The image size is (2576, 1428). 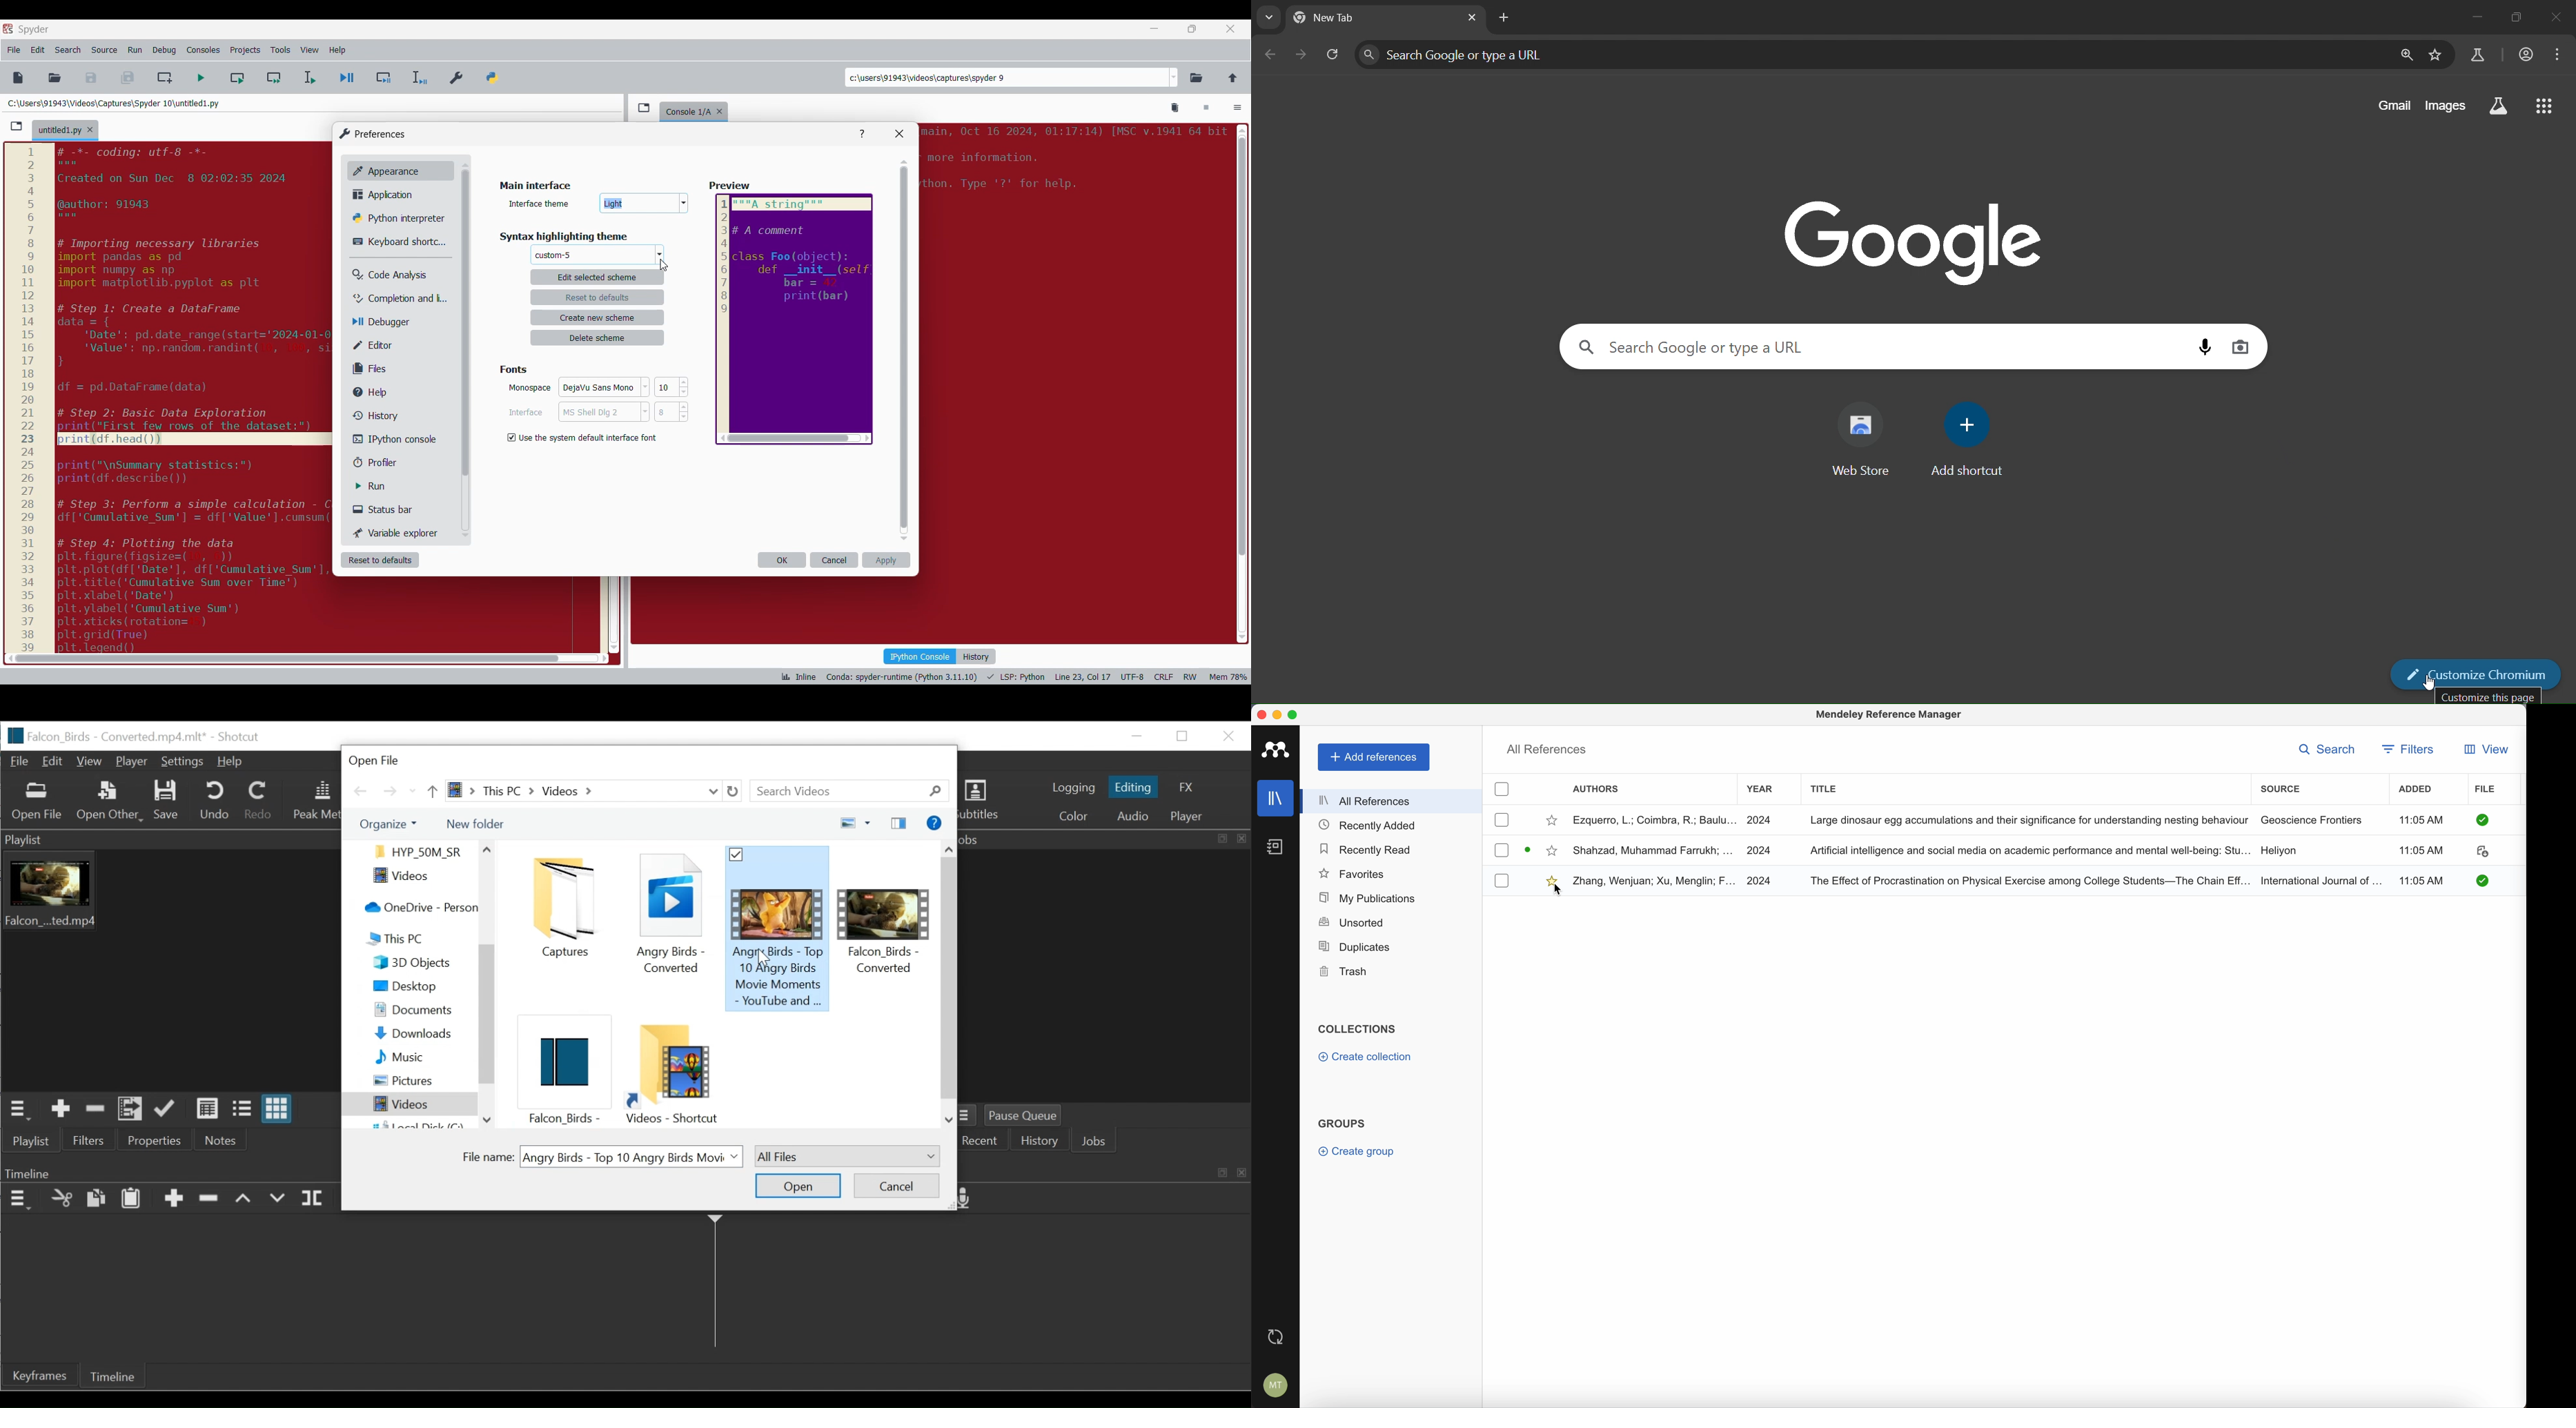 I want to click on Enter locations, so click(x=1006, y=78).